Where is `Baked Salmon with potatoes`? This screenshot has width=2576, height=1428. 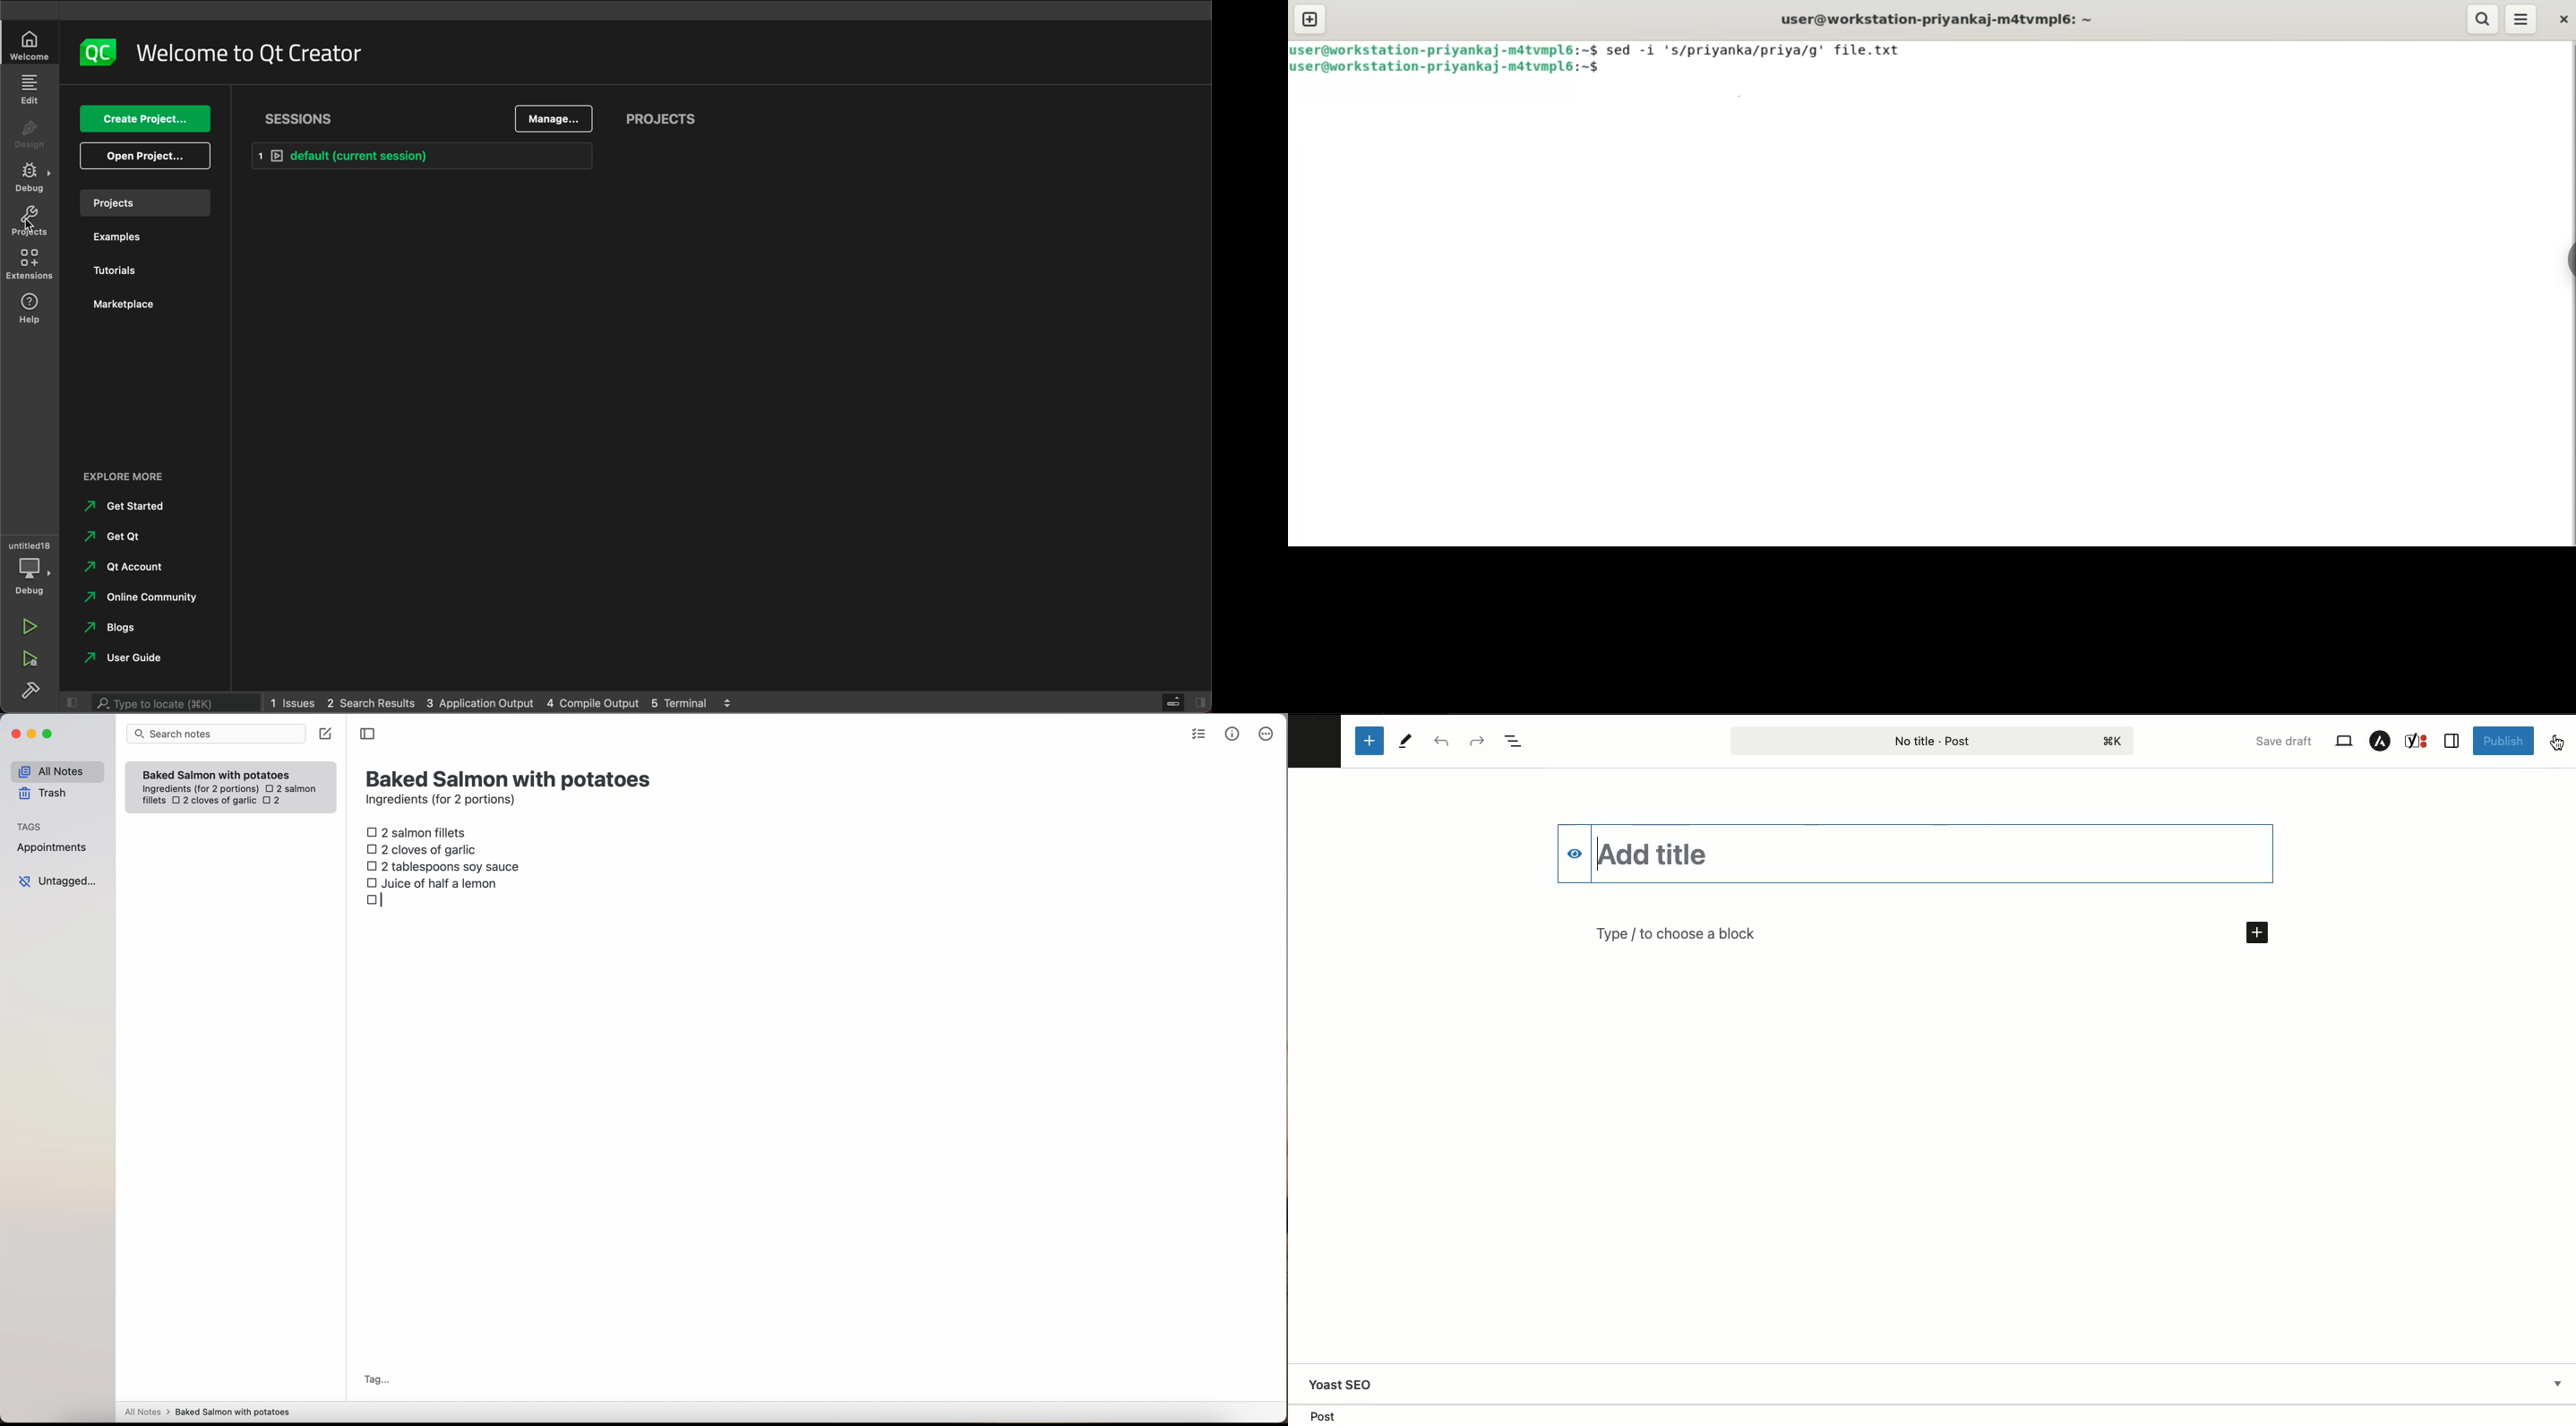
Baked Salmon with potatoes is located at coordinates (217, 772).